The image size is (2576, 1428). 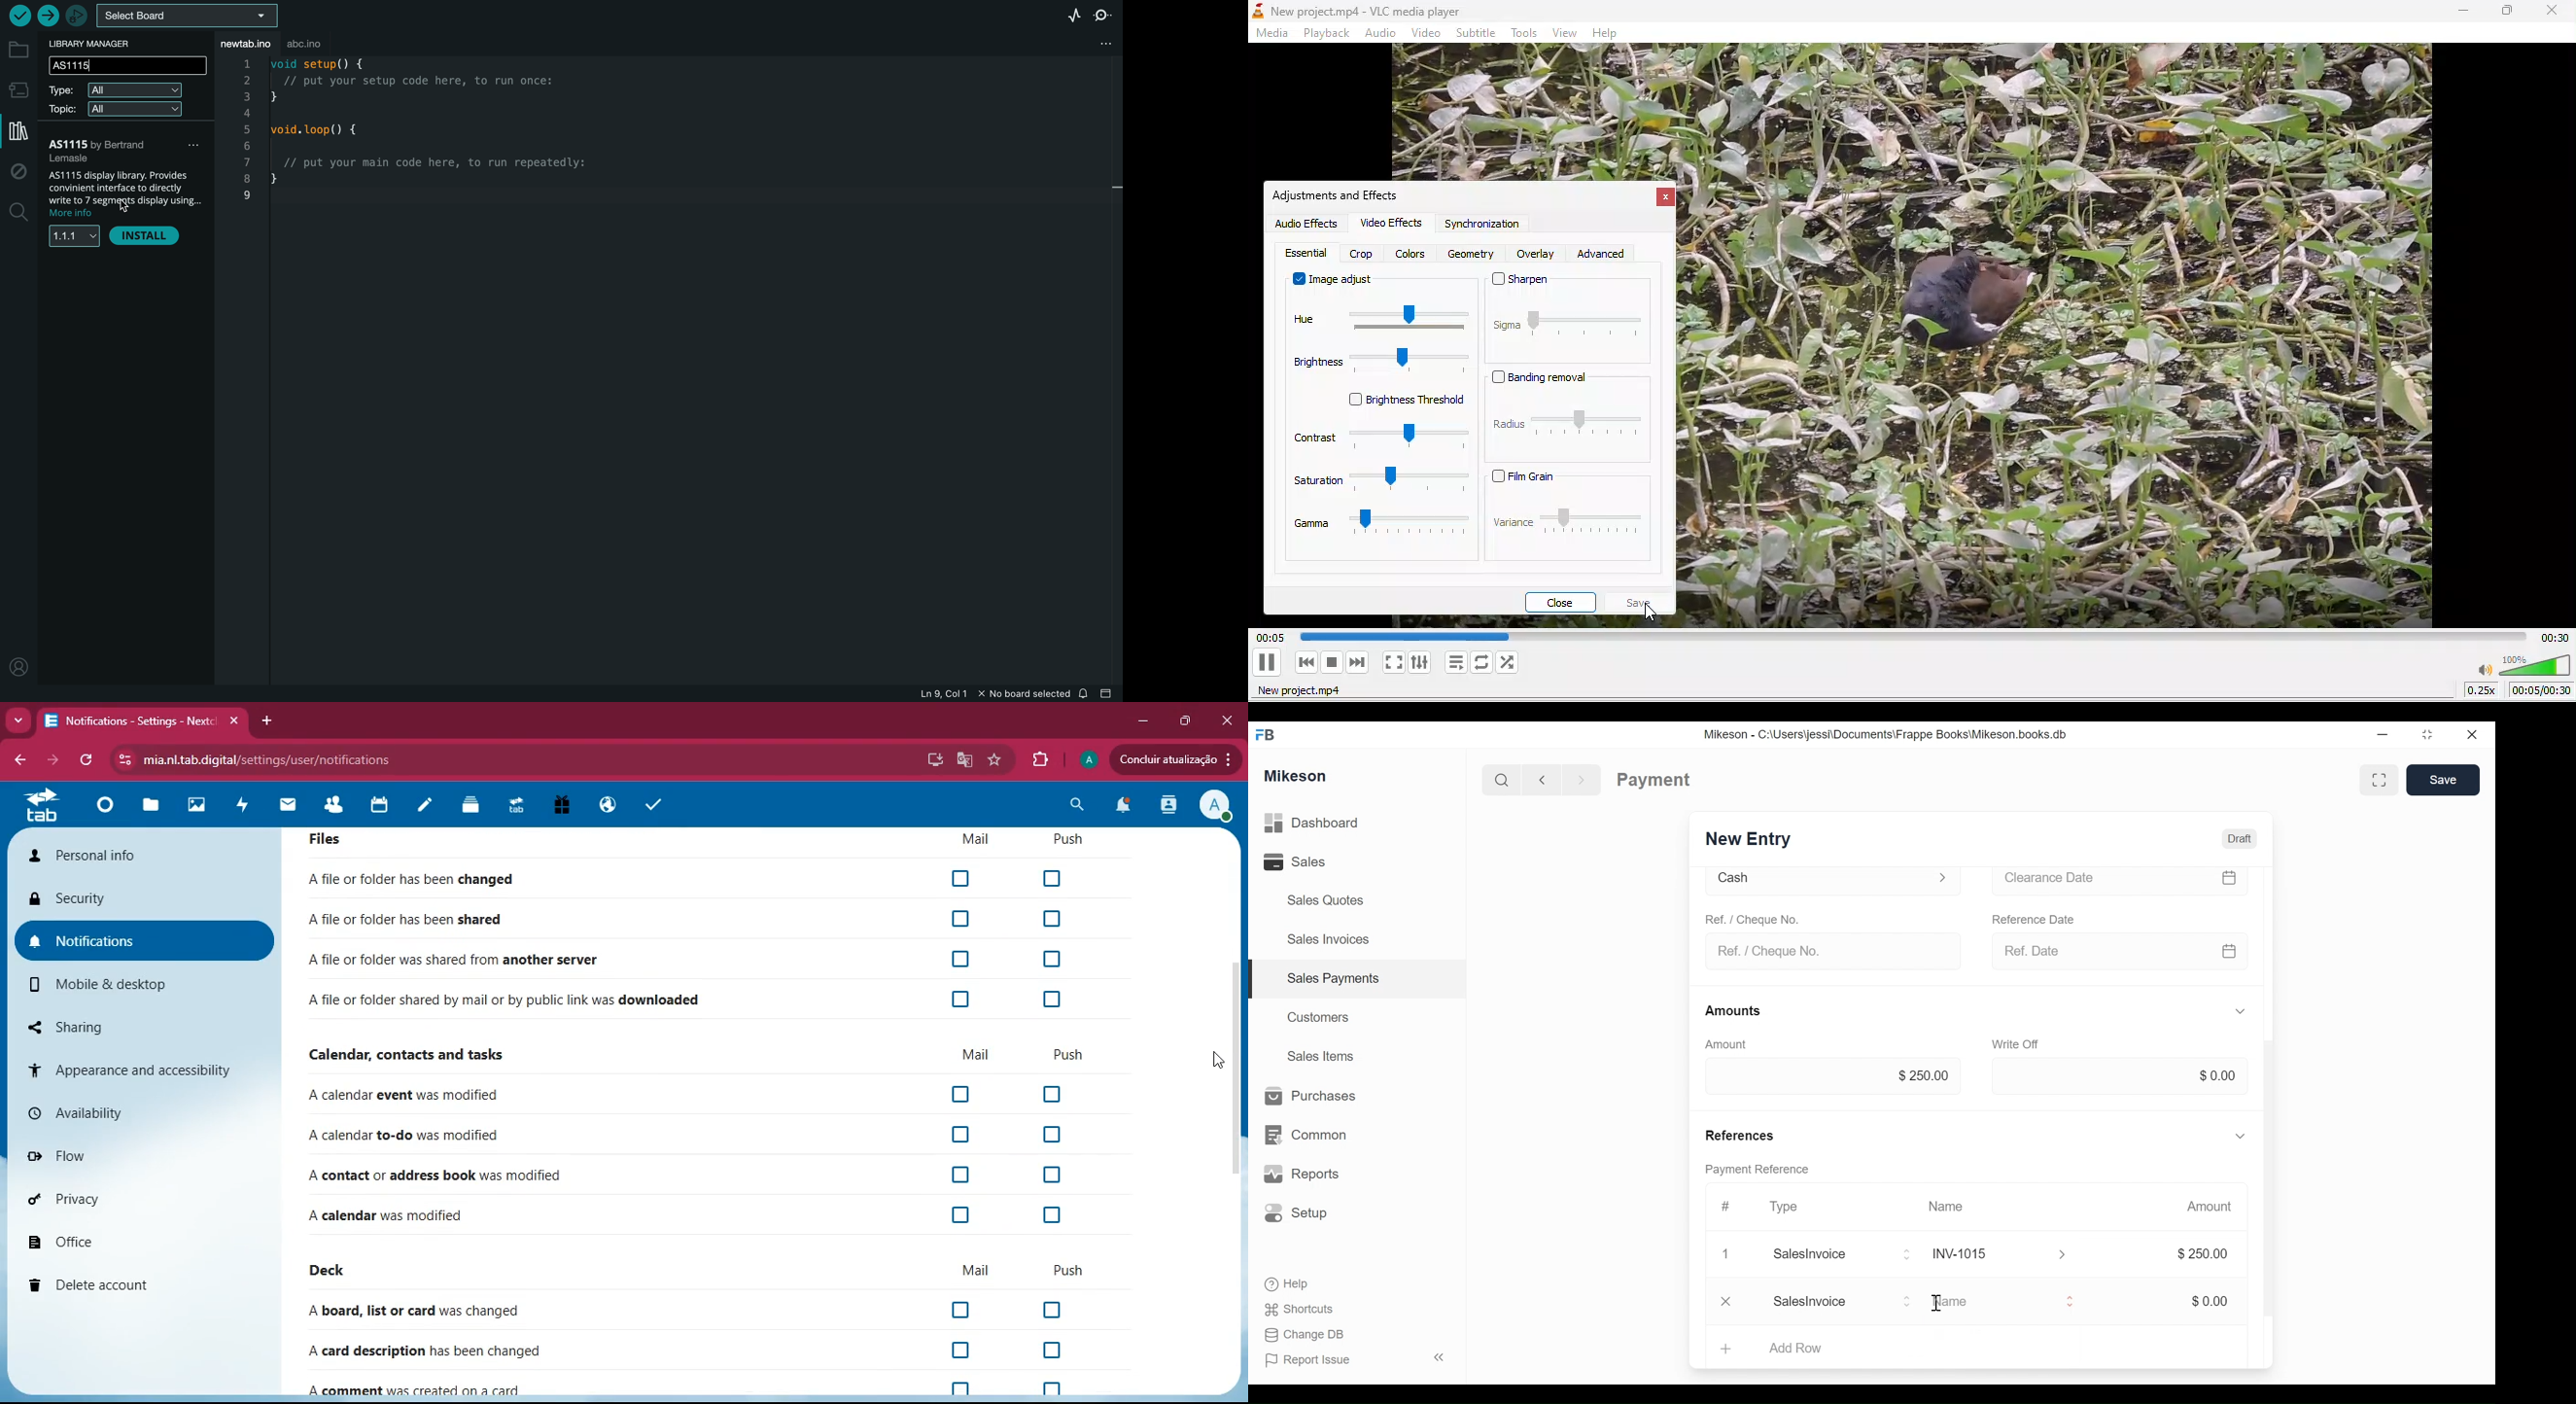 I want to click on Close, so click(x=1726, y=1299).